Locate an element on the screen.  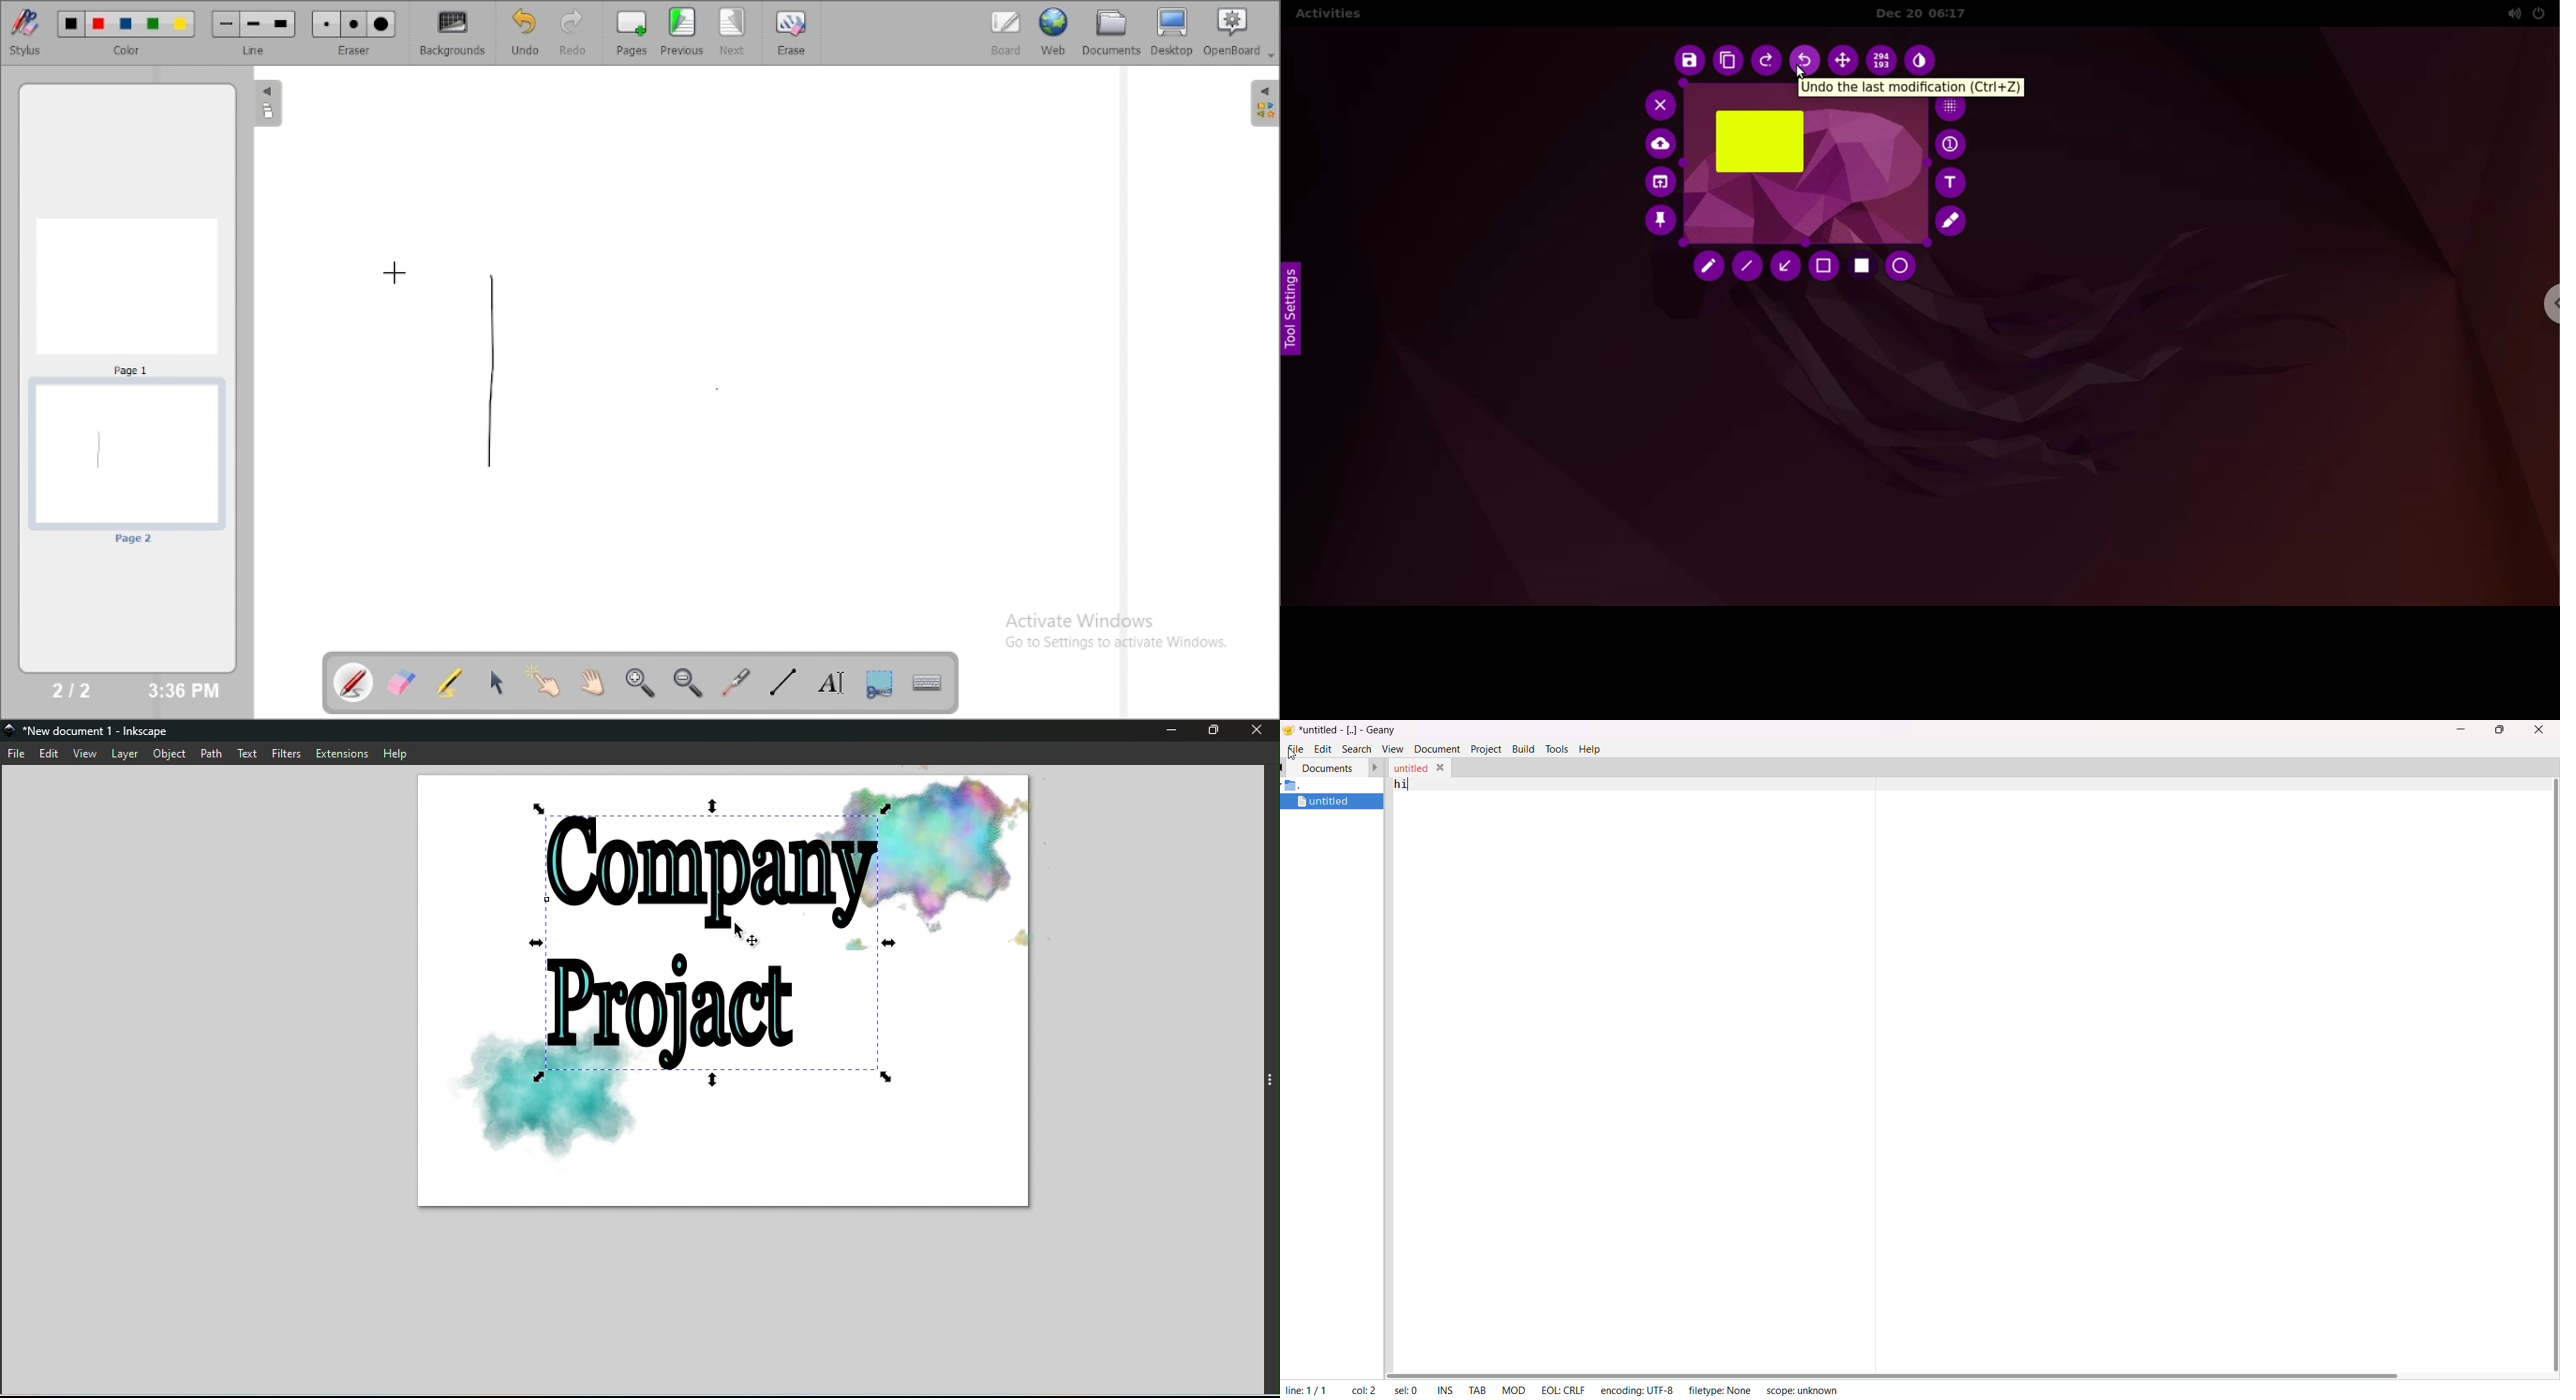
Text is located at coordinates (248, 752).